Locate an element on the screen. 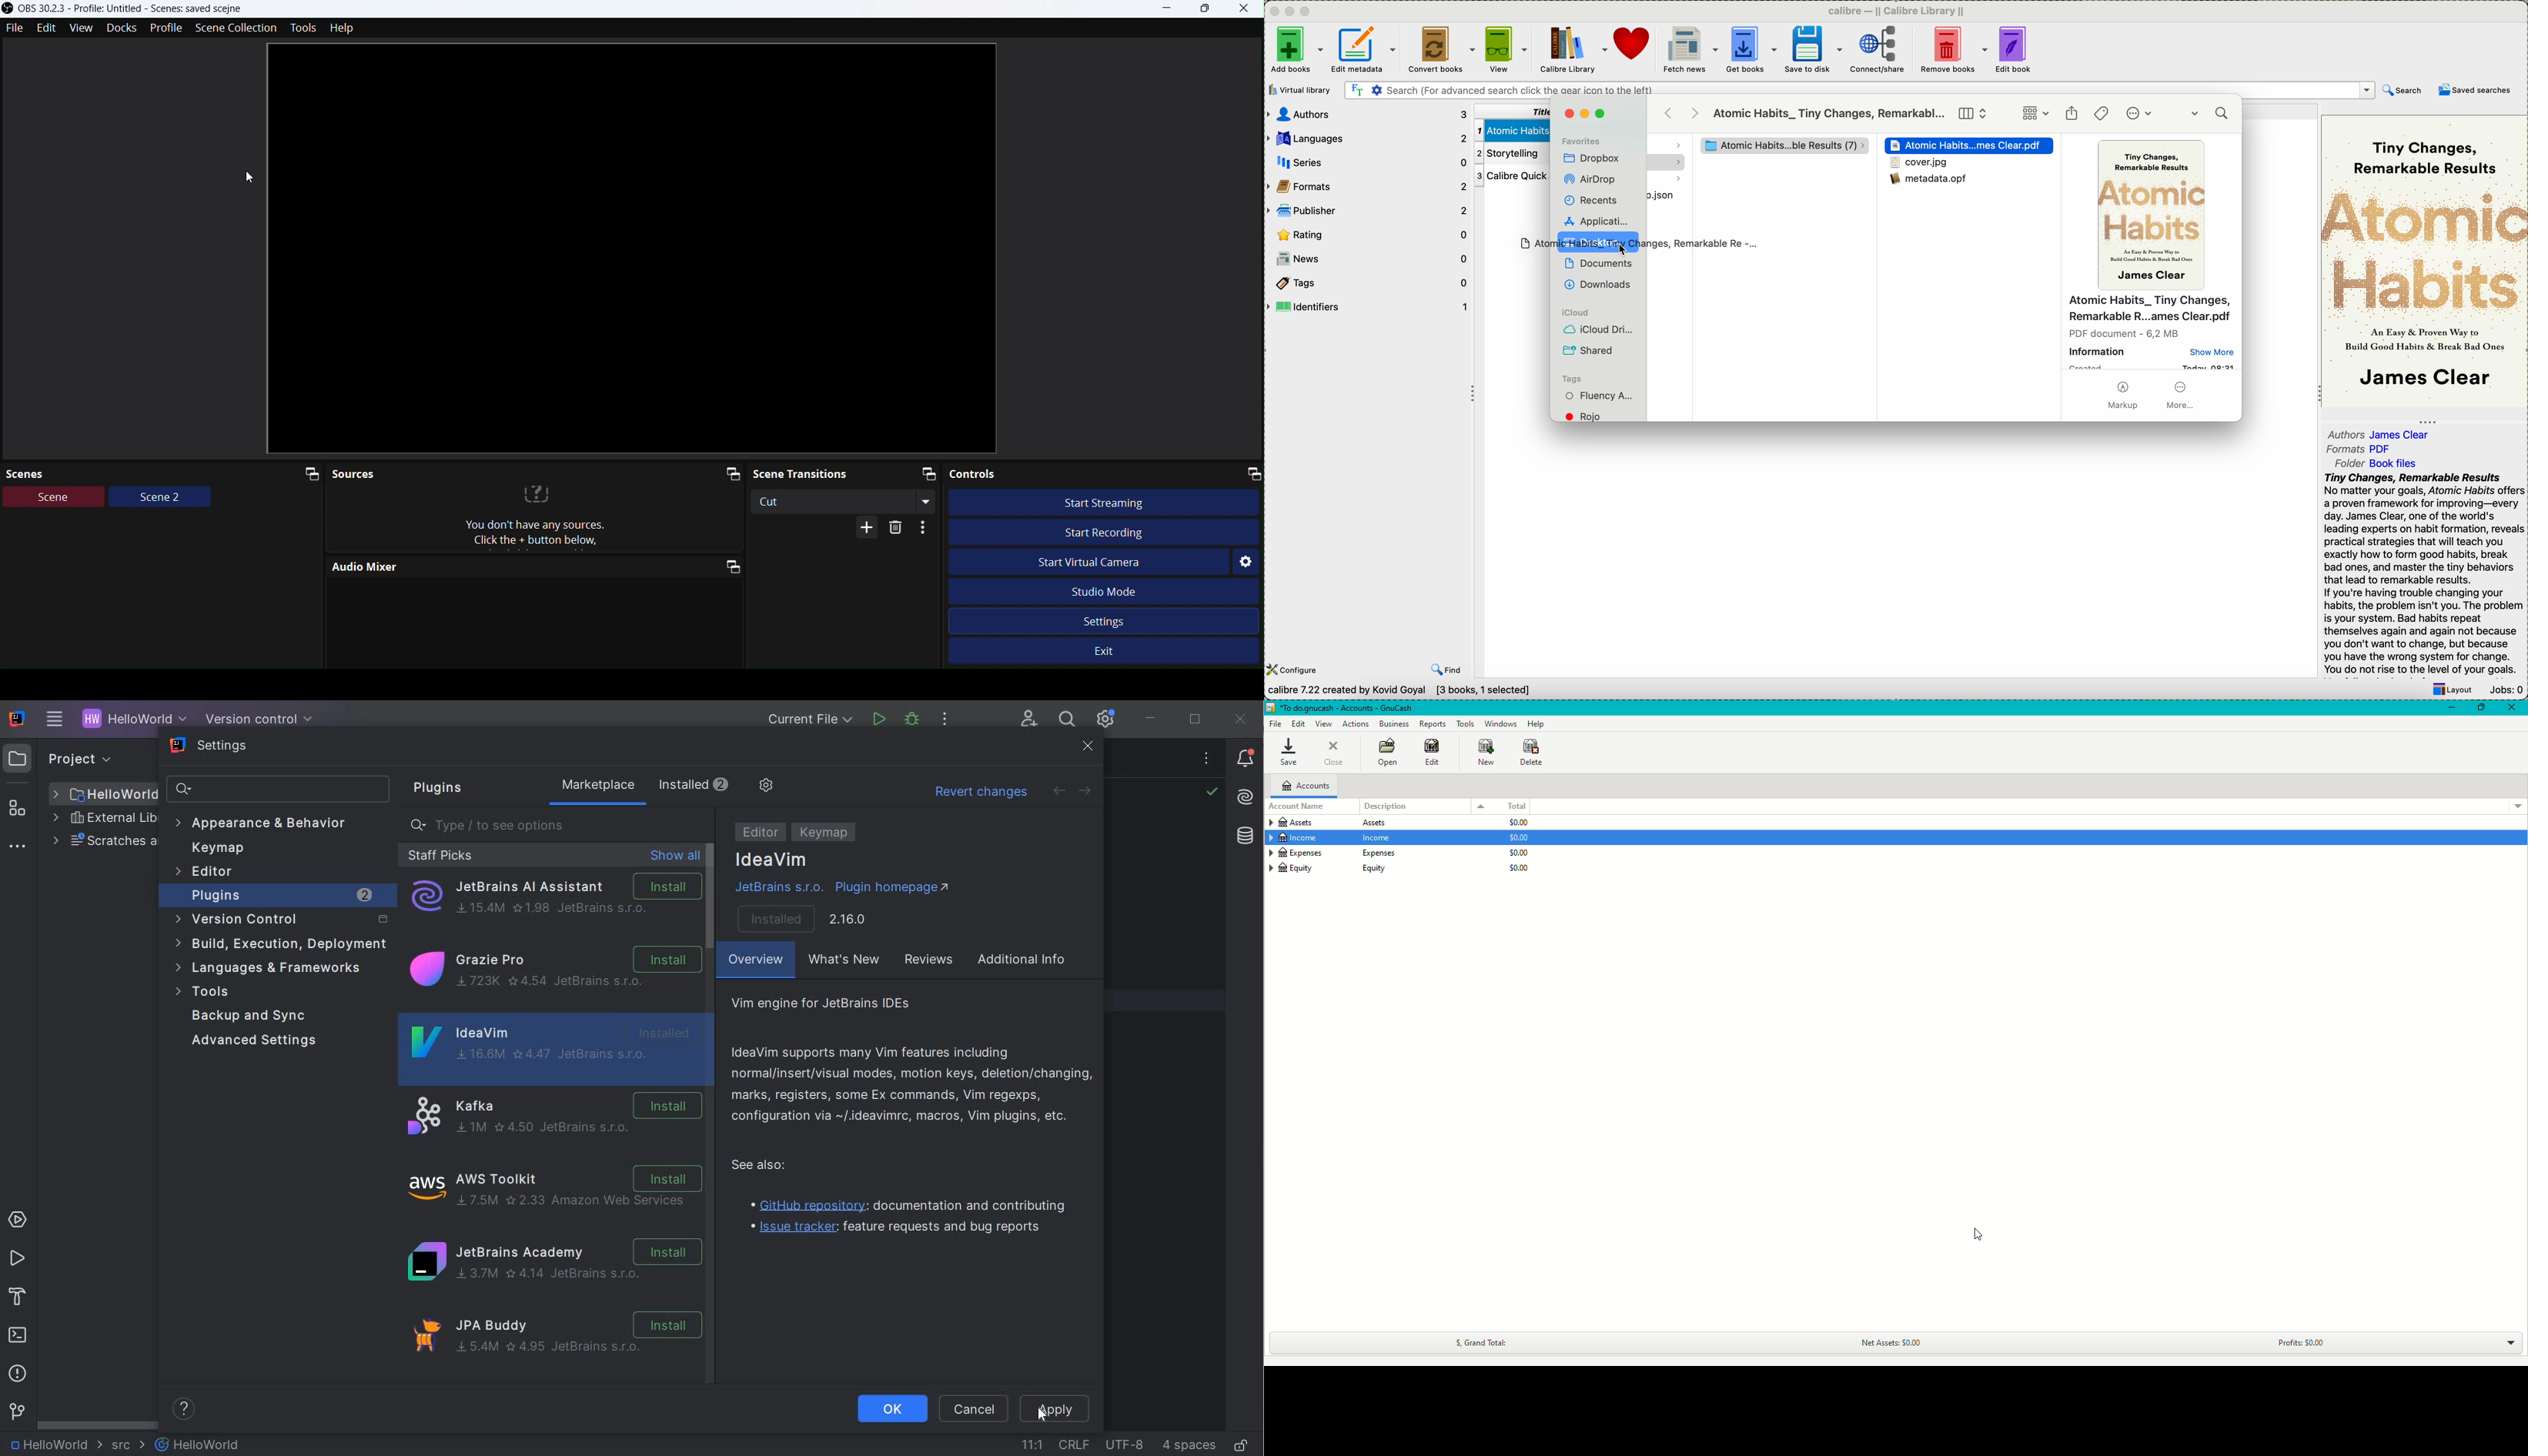 This screenshot has height=1456, width=2548. Save is located at coordinates (1289, 753).